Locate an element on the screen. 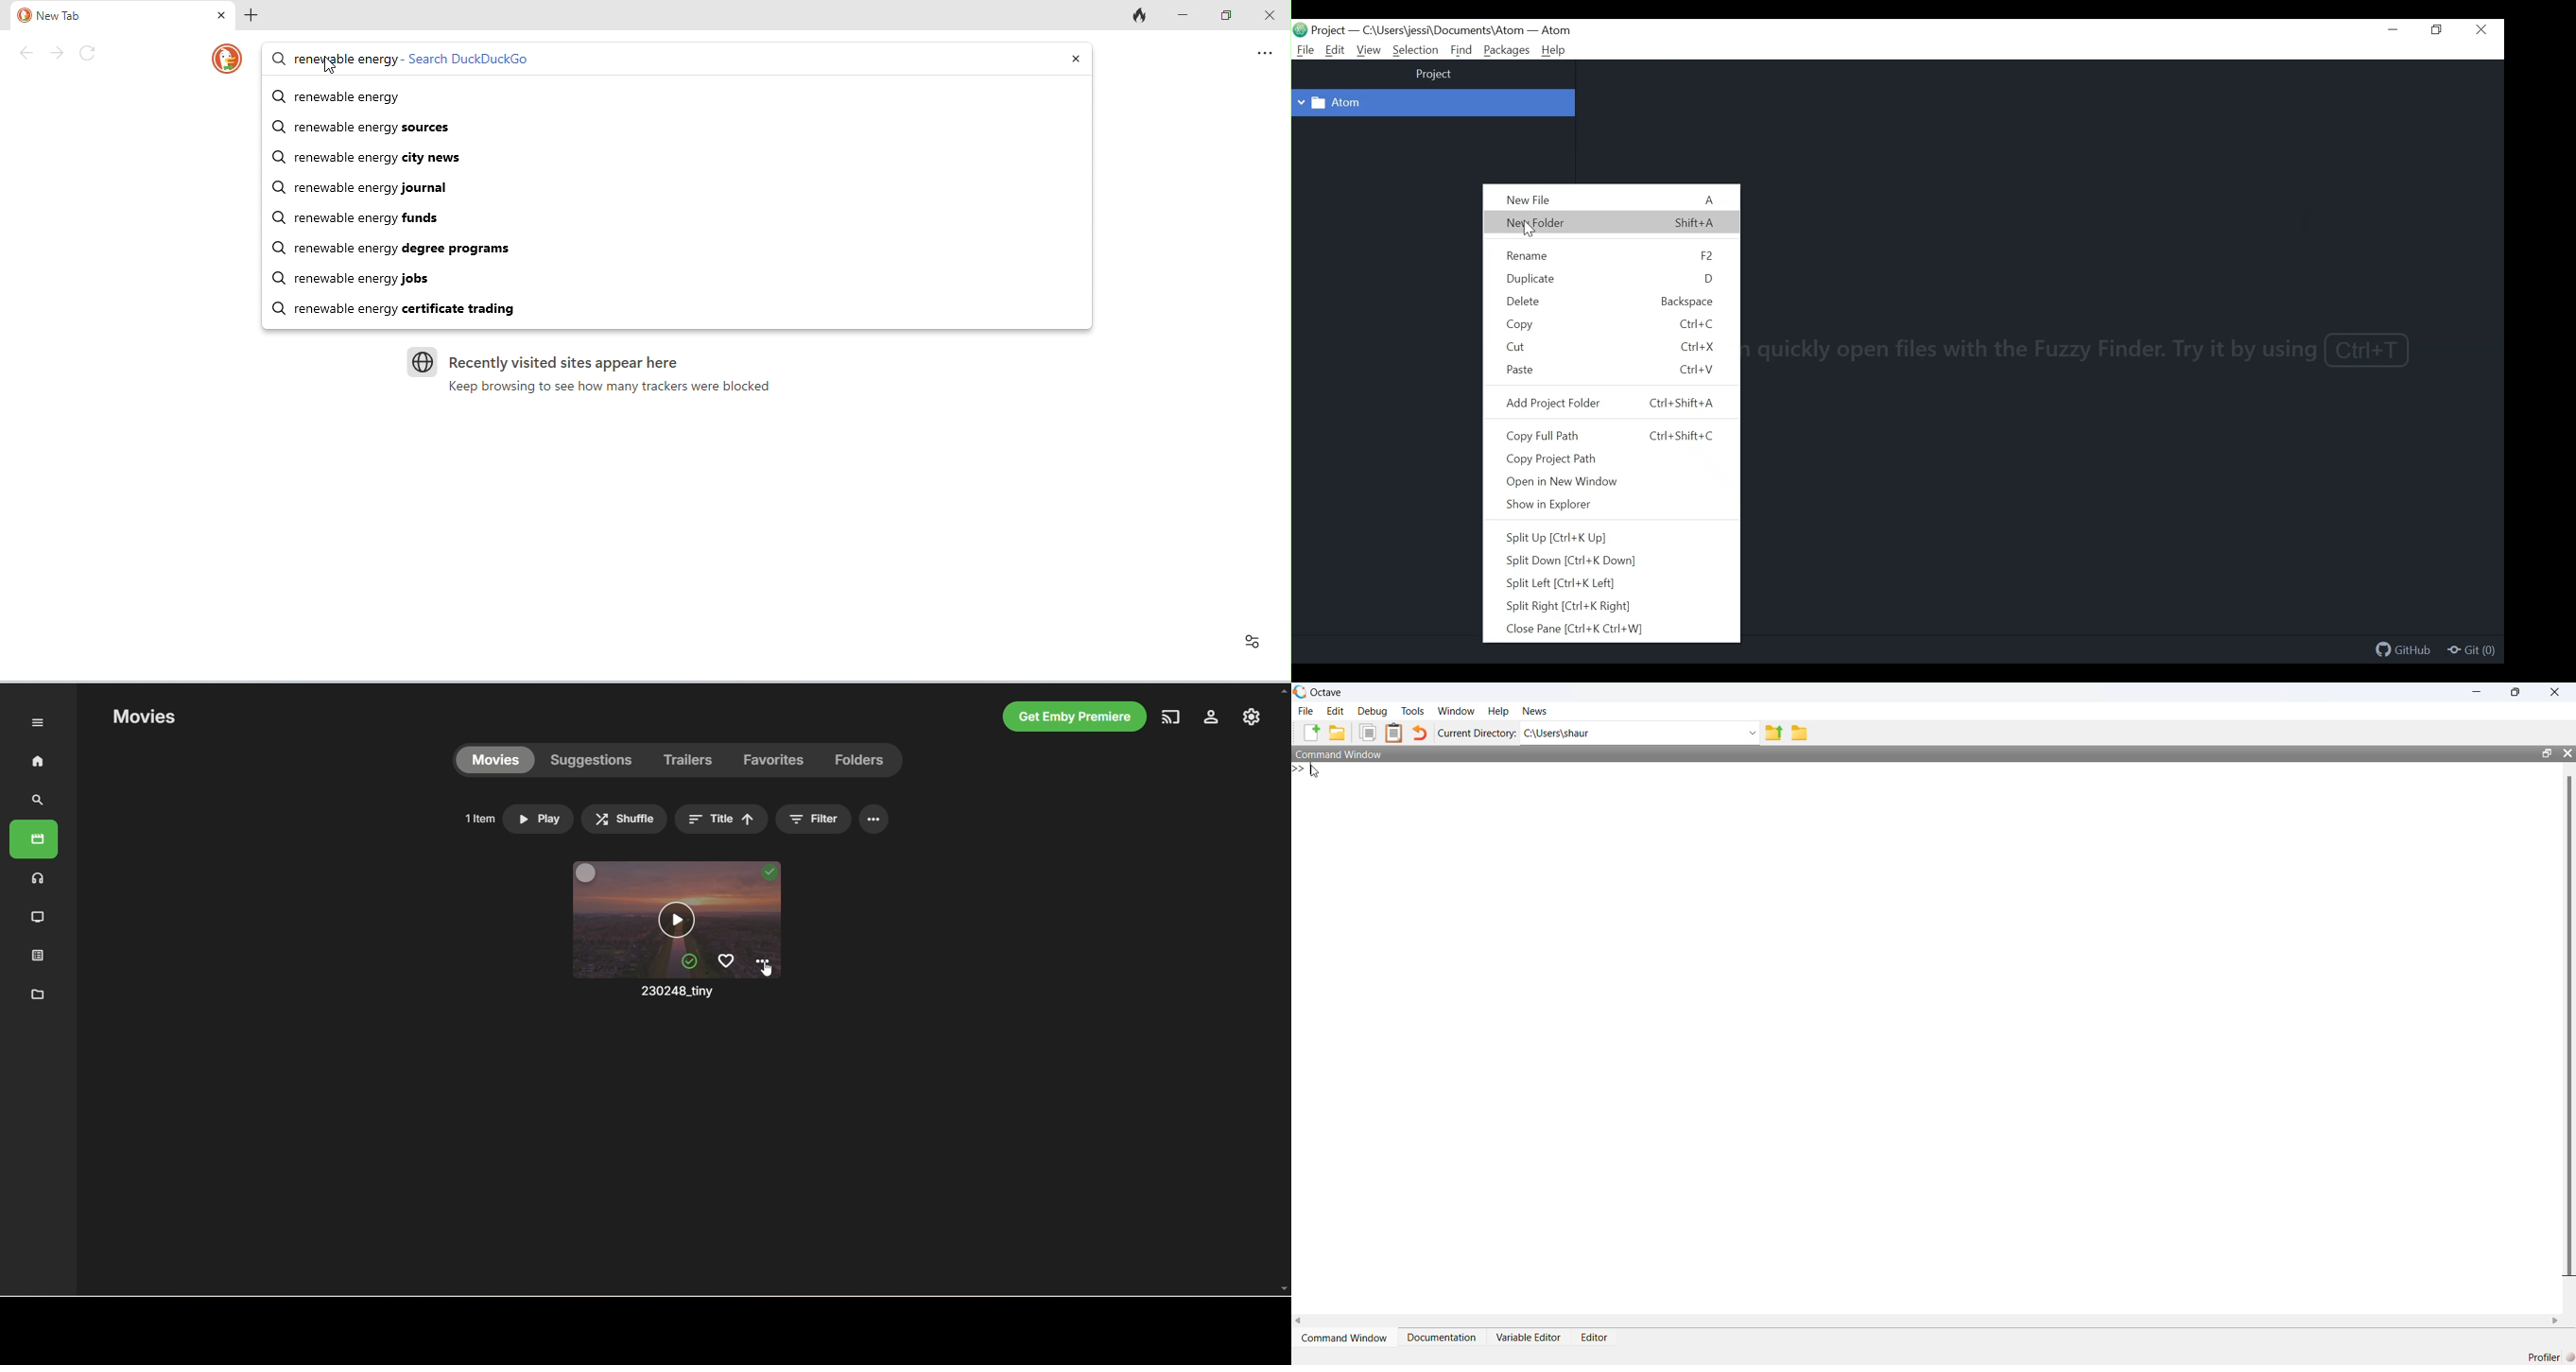 The height and width of the screenshot is (1372, 2576). Project Folder is located at coordinates (1420, 103).